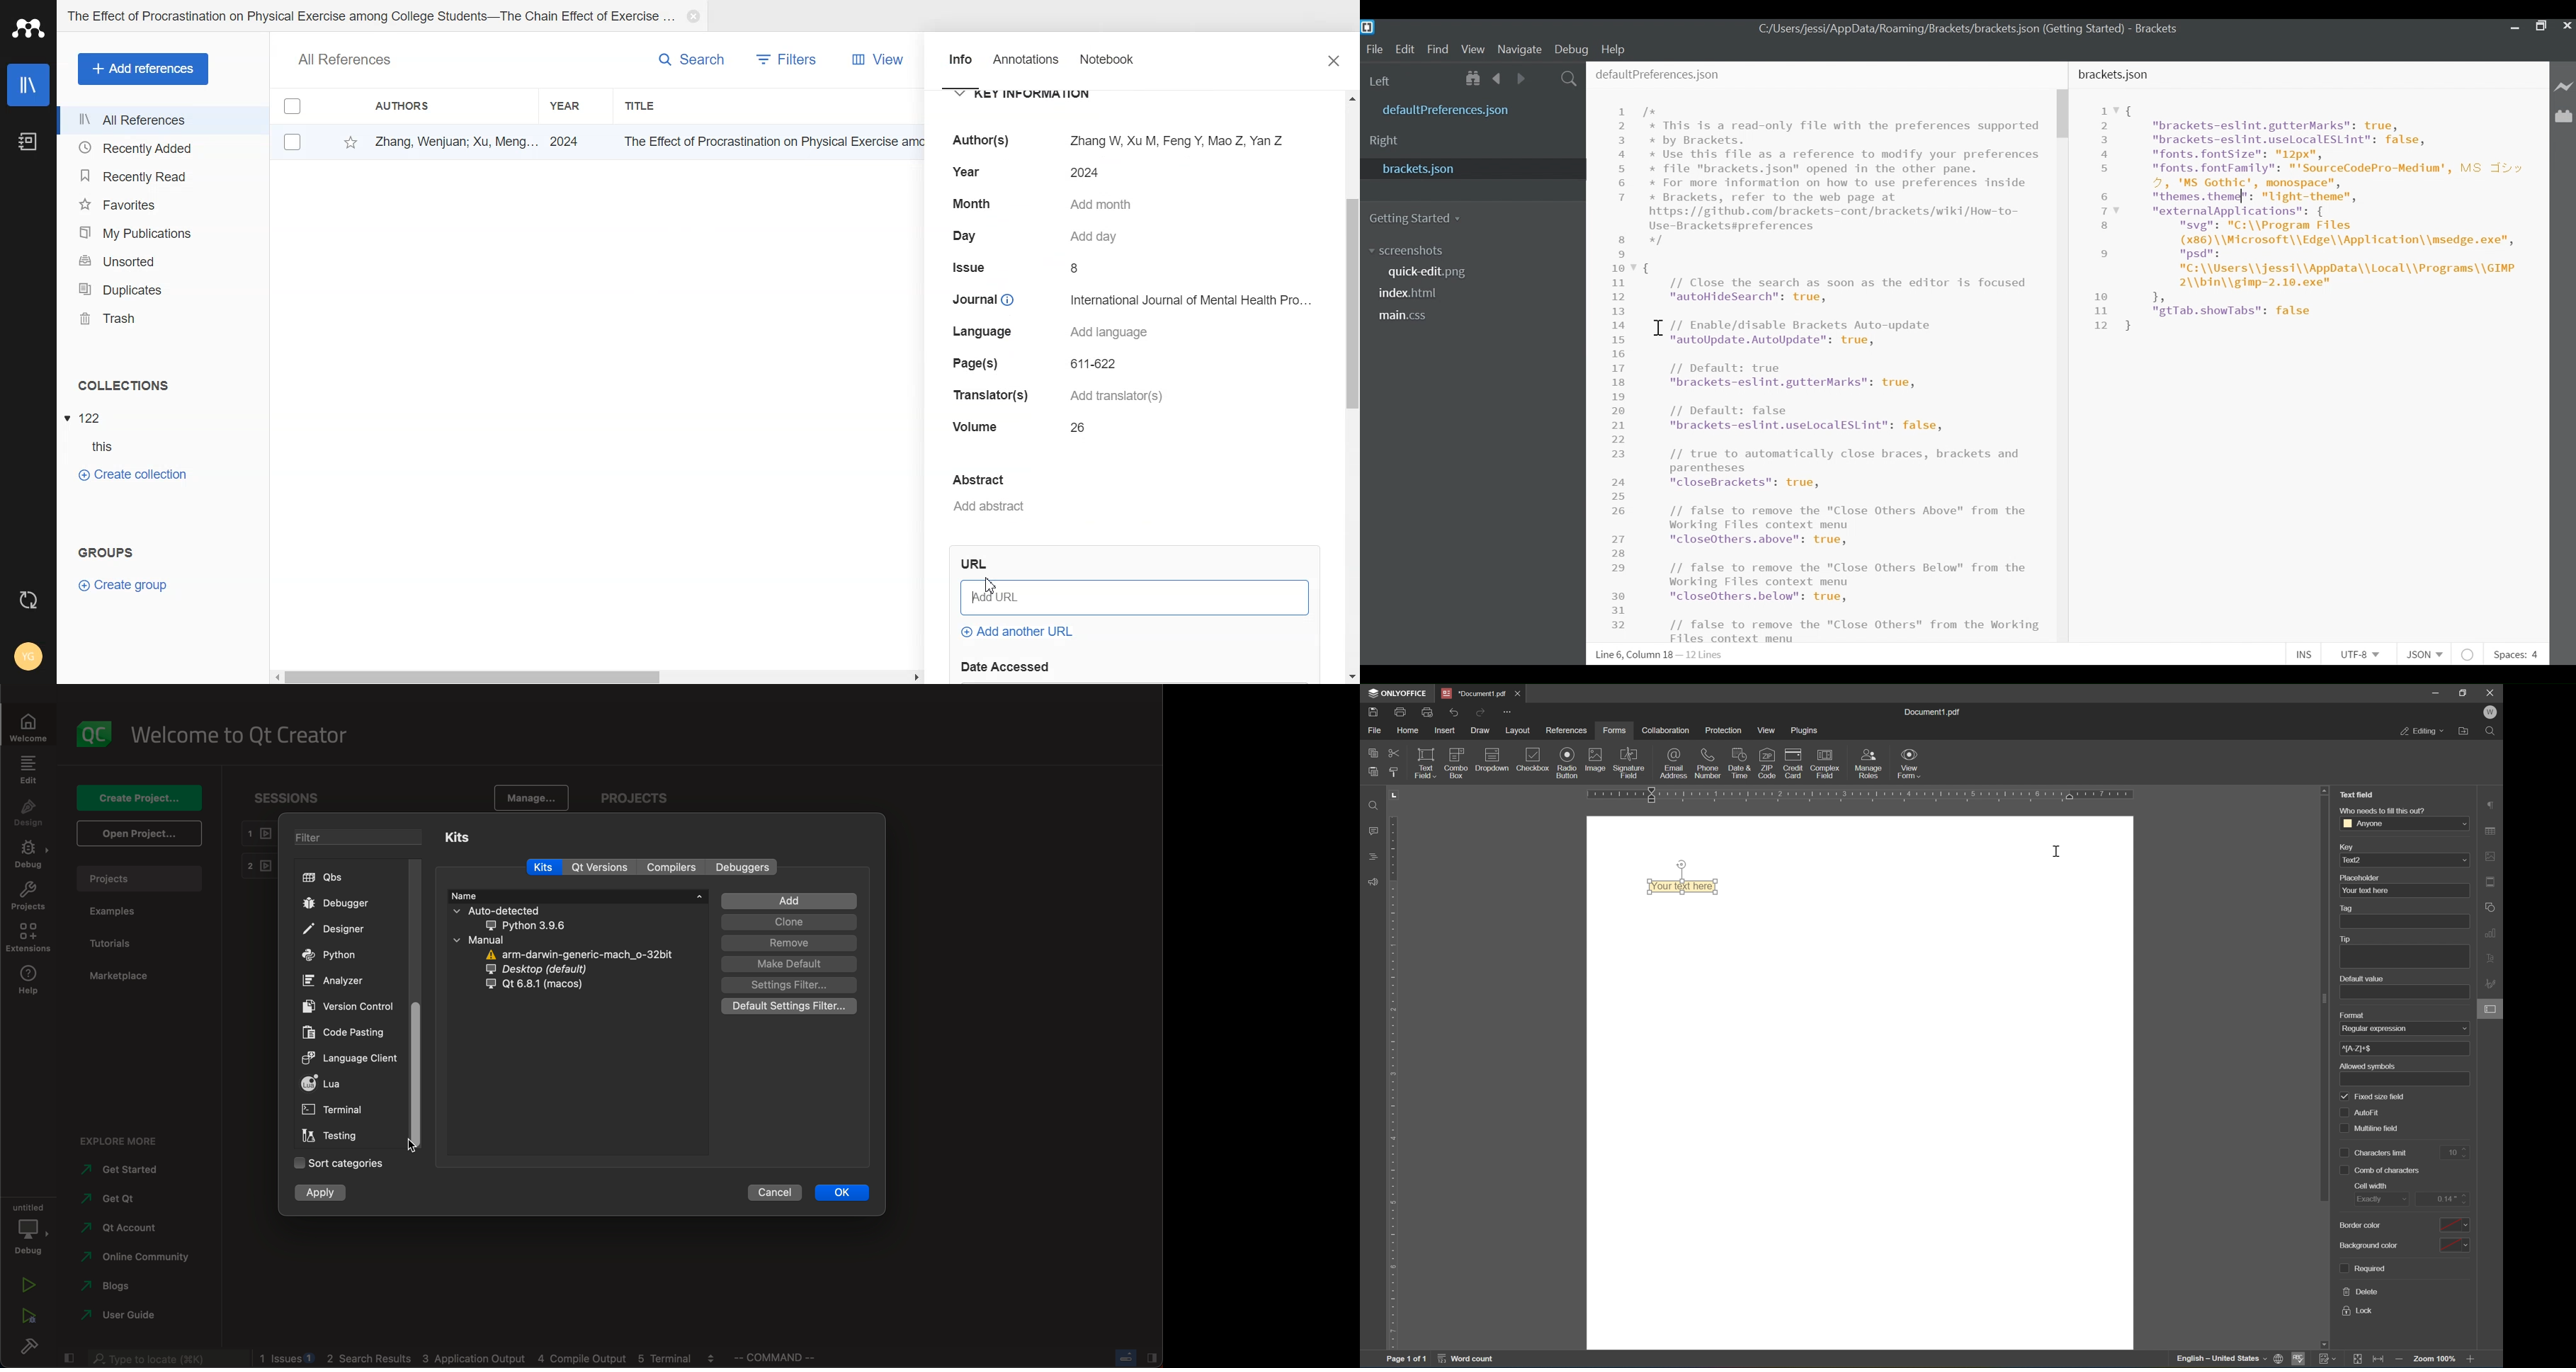  What do you see at coordinates (122, 1200) in the screenshot?
I see `get qt` at bounding box center [122, 1200].